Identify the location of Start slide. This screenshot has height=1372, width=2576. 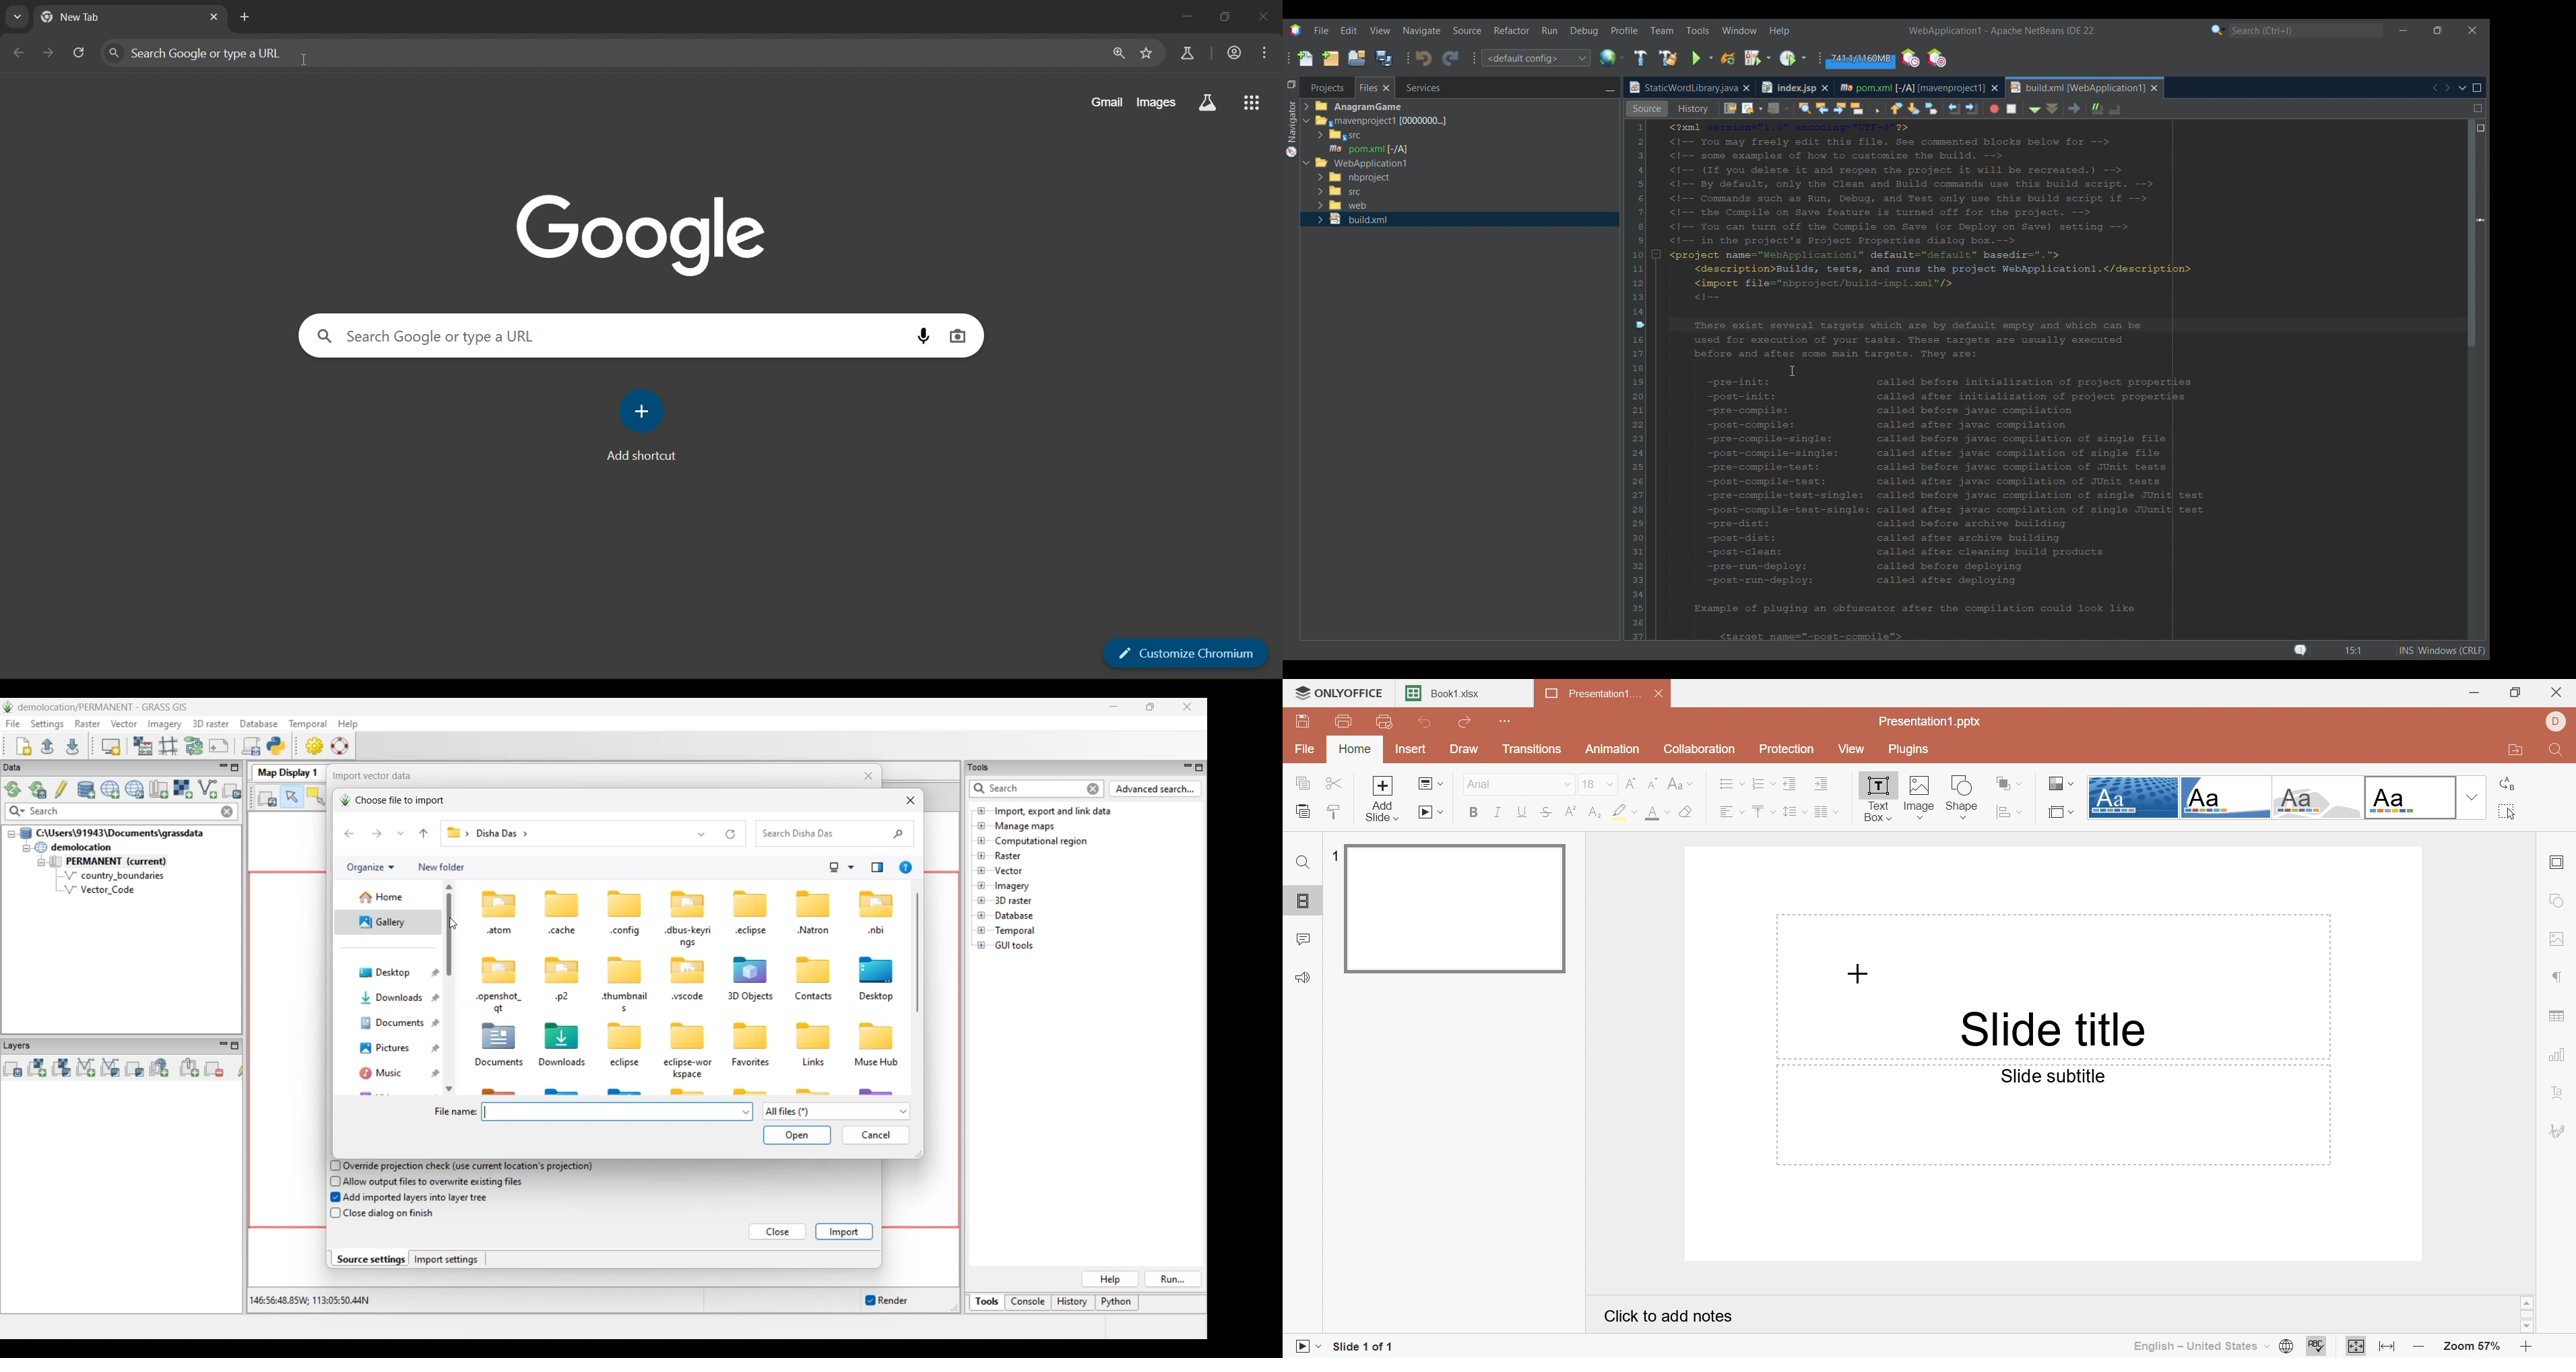
(1303, 1347).